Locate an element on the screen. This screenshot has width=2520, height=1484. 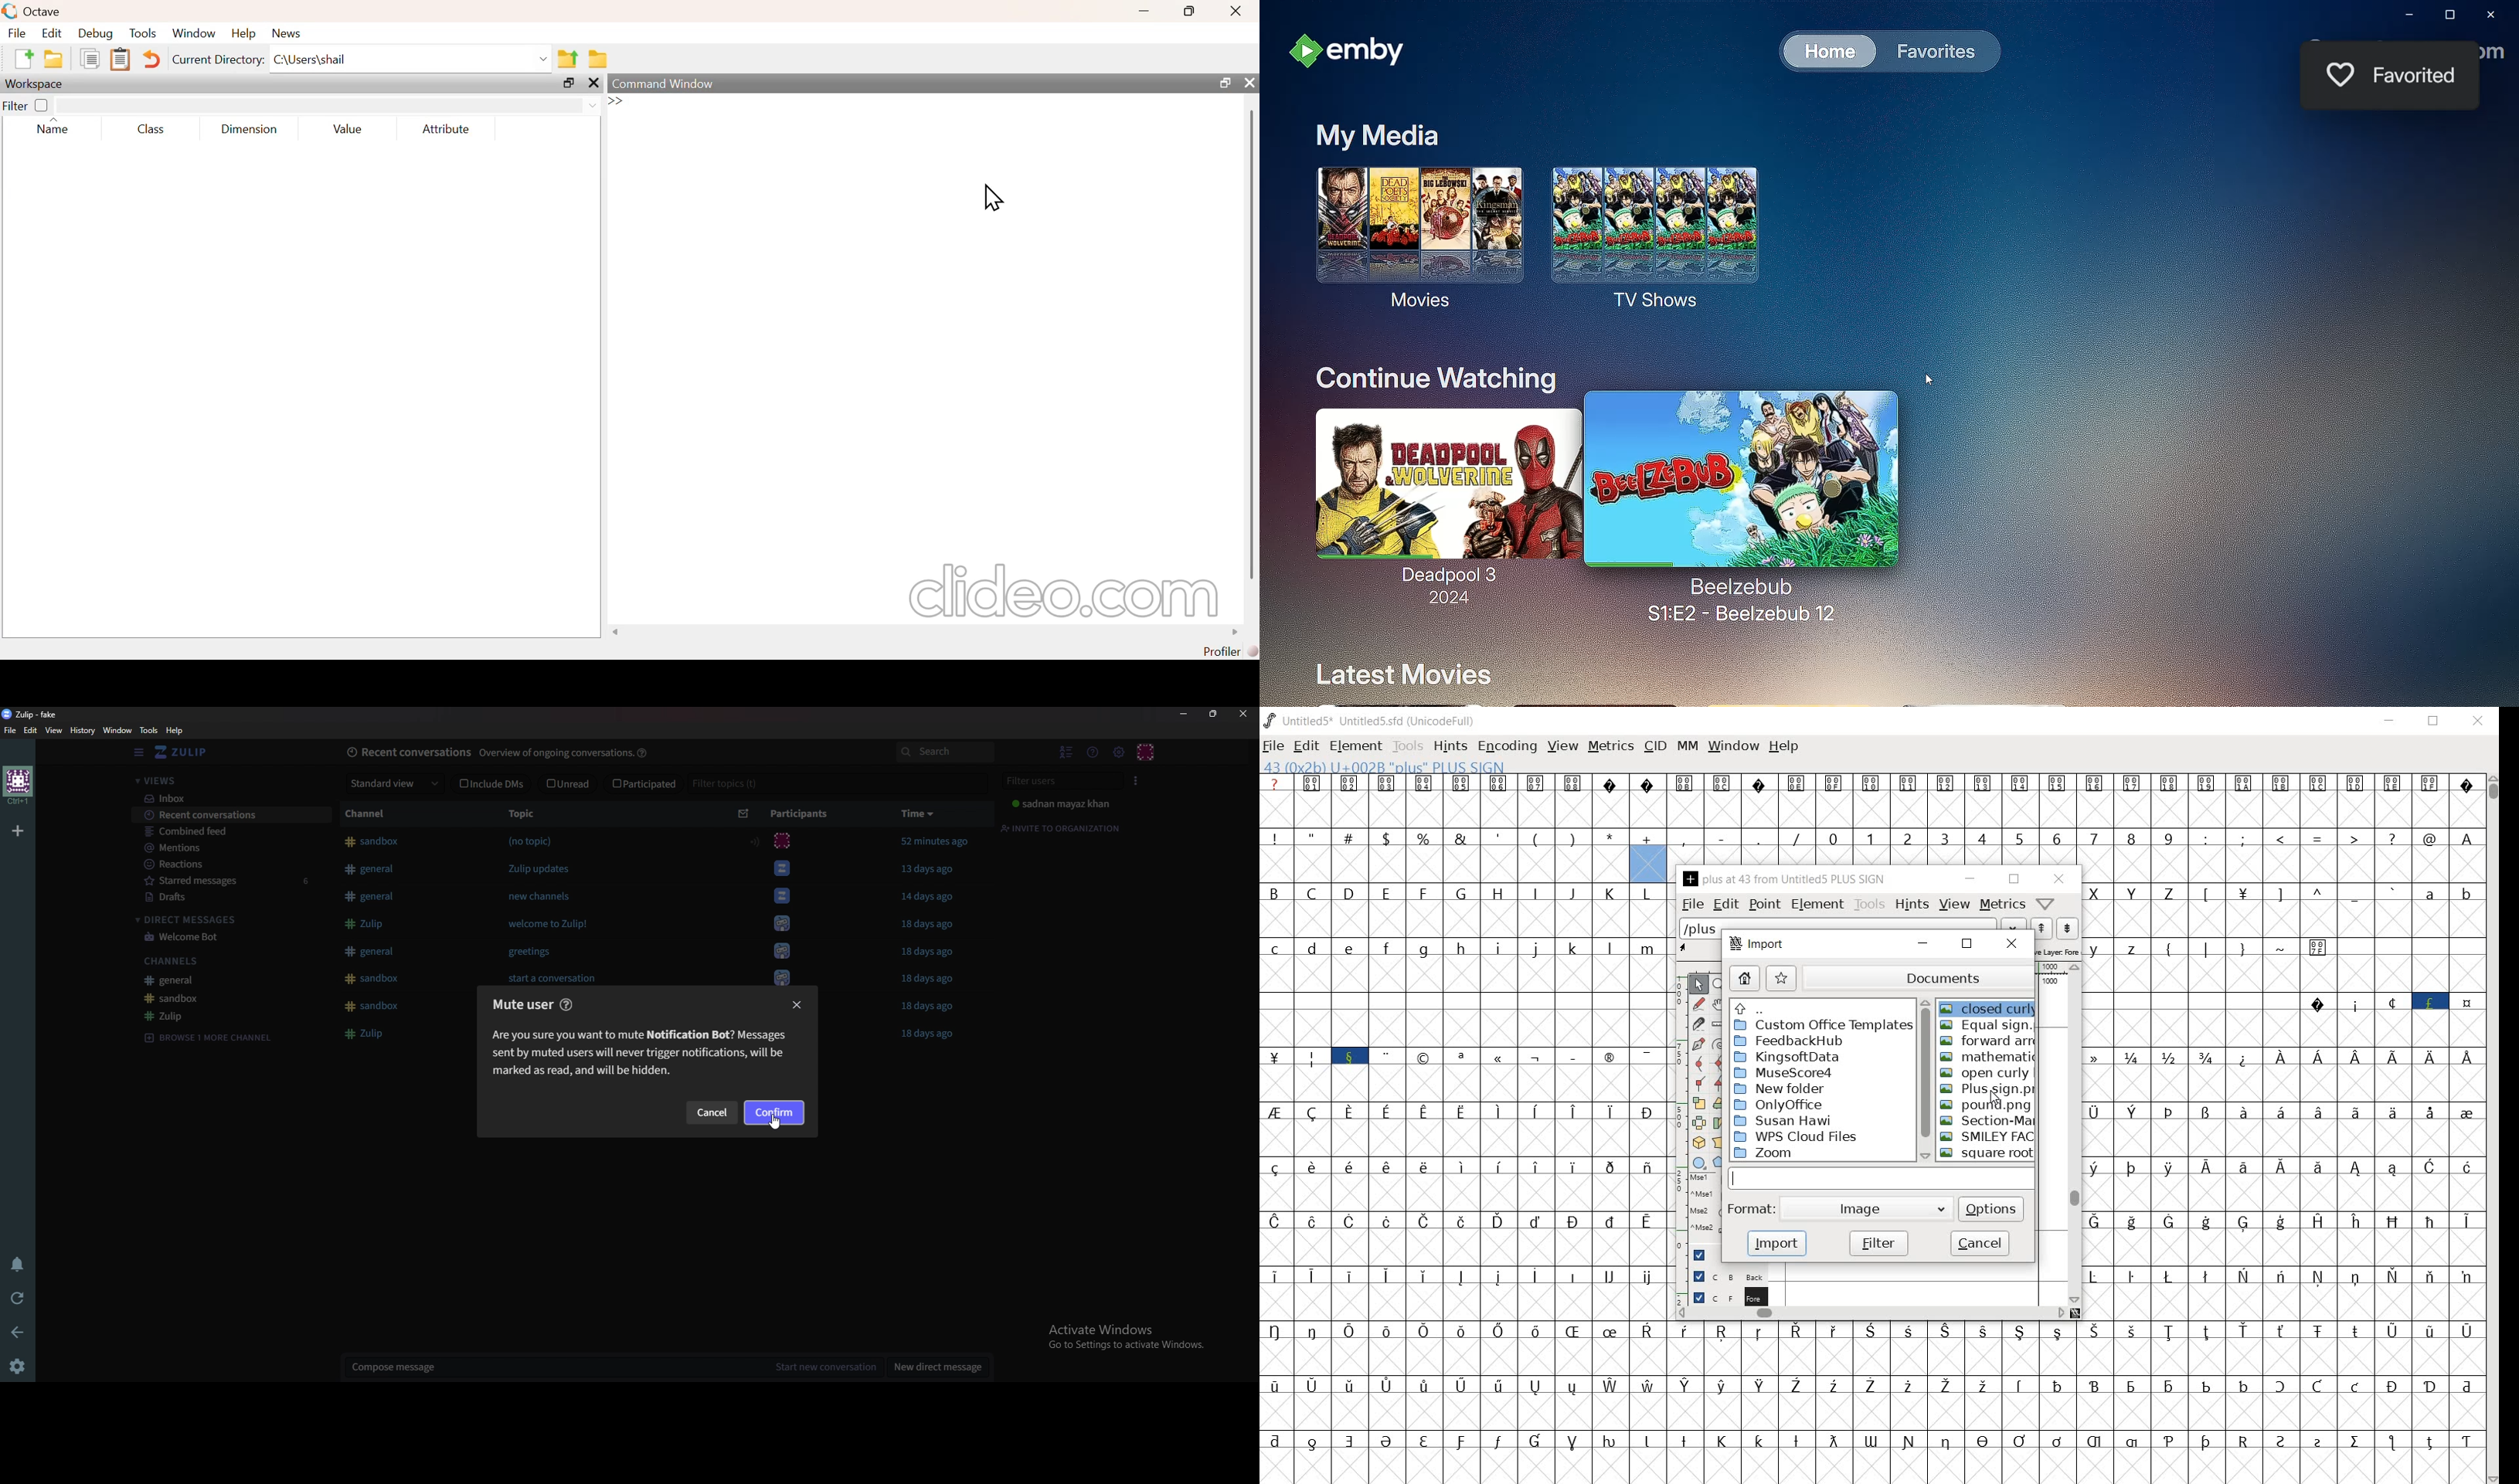
alphabets is located at coordinates (1463, 965).